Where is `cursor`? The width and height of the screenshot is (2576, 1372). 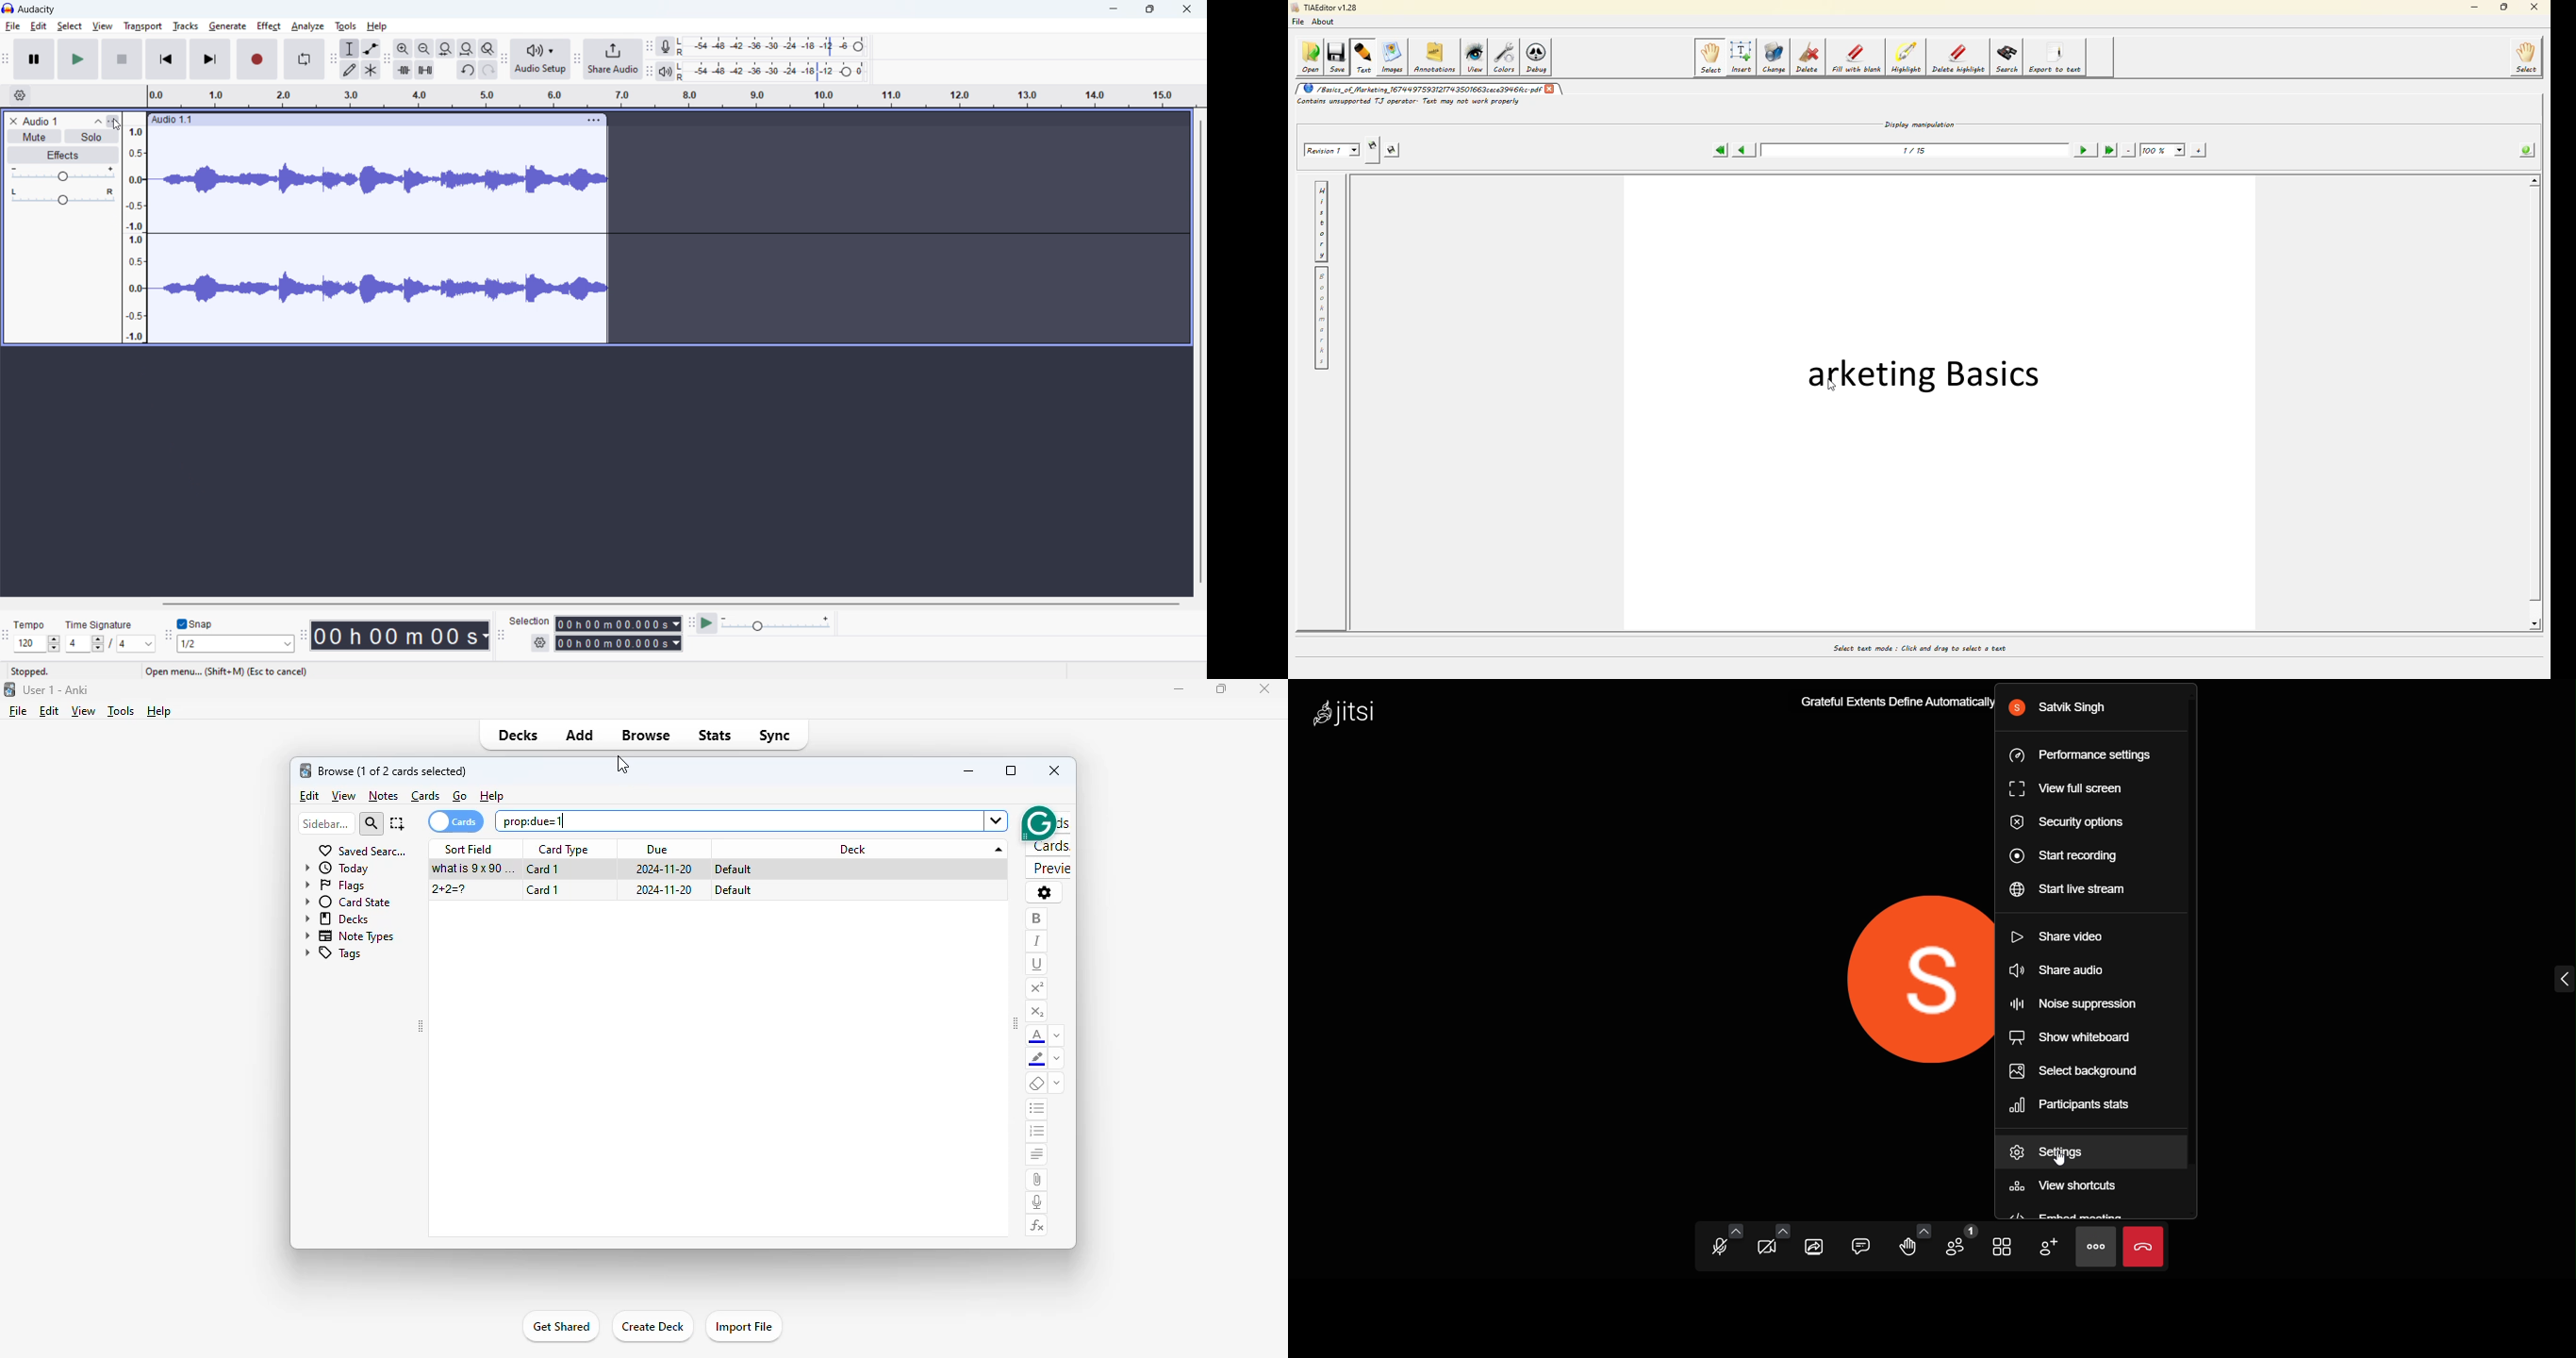
cursor is located at coordinates (118, 124).